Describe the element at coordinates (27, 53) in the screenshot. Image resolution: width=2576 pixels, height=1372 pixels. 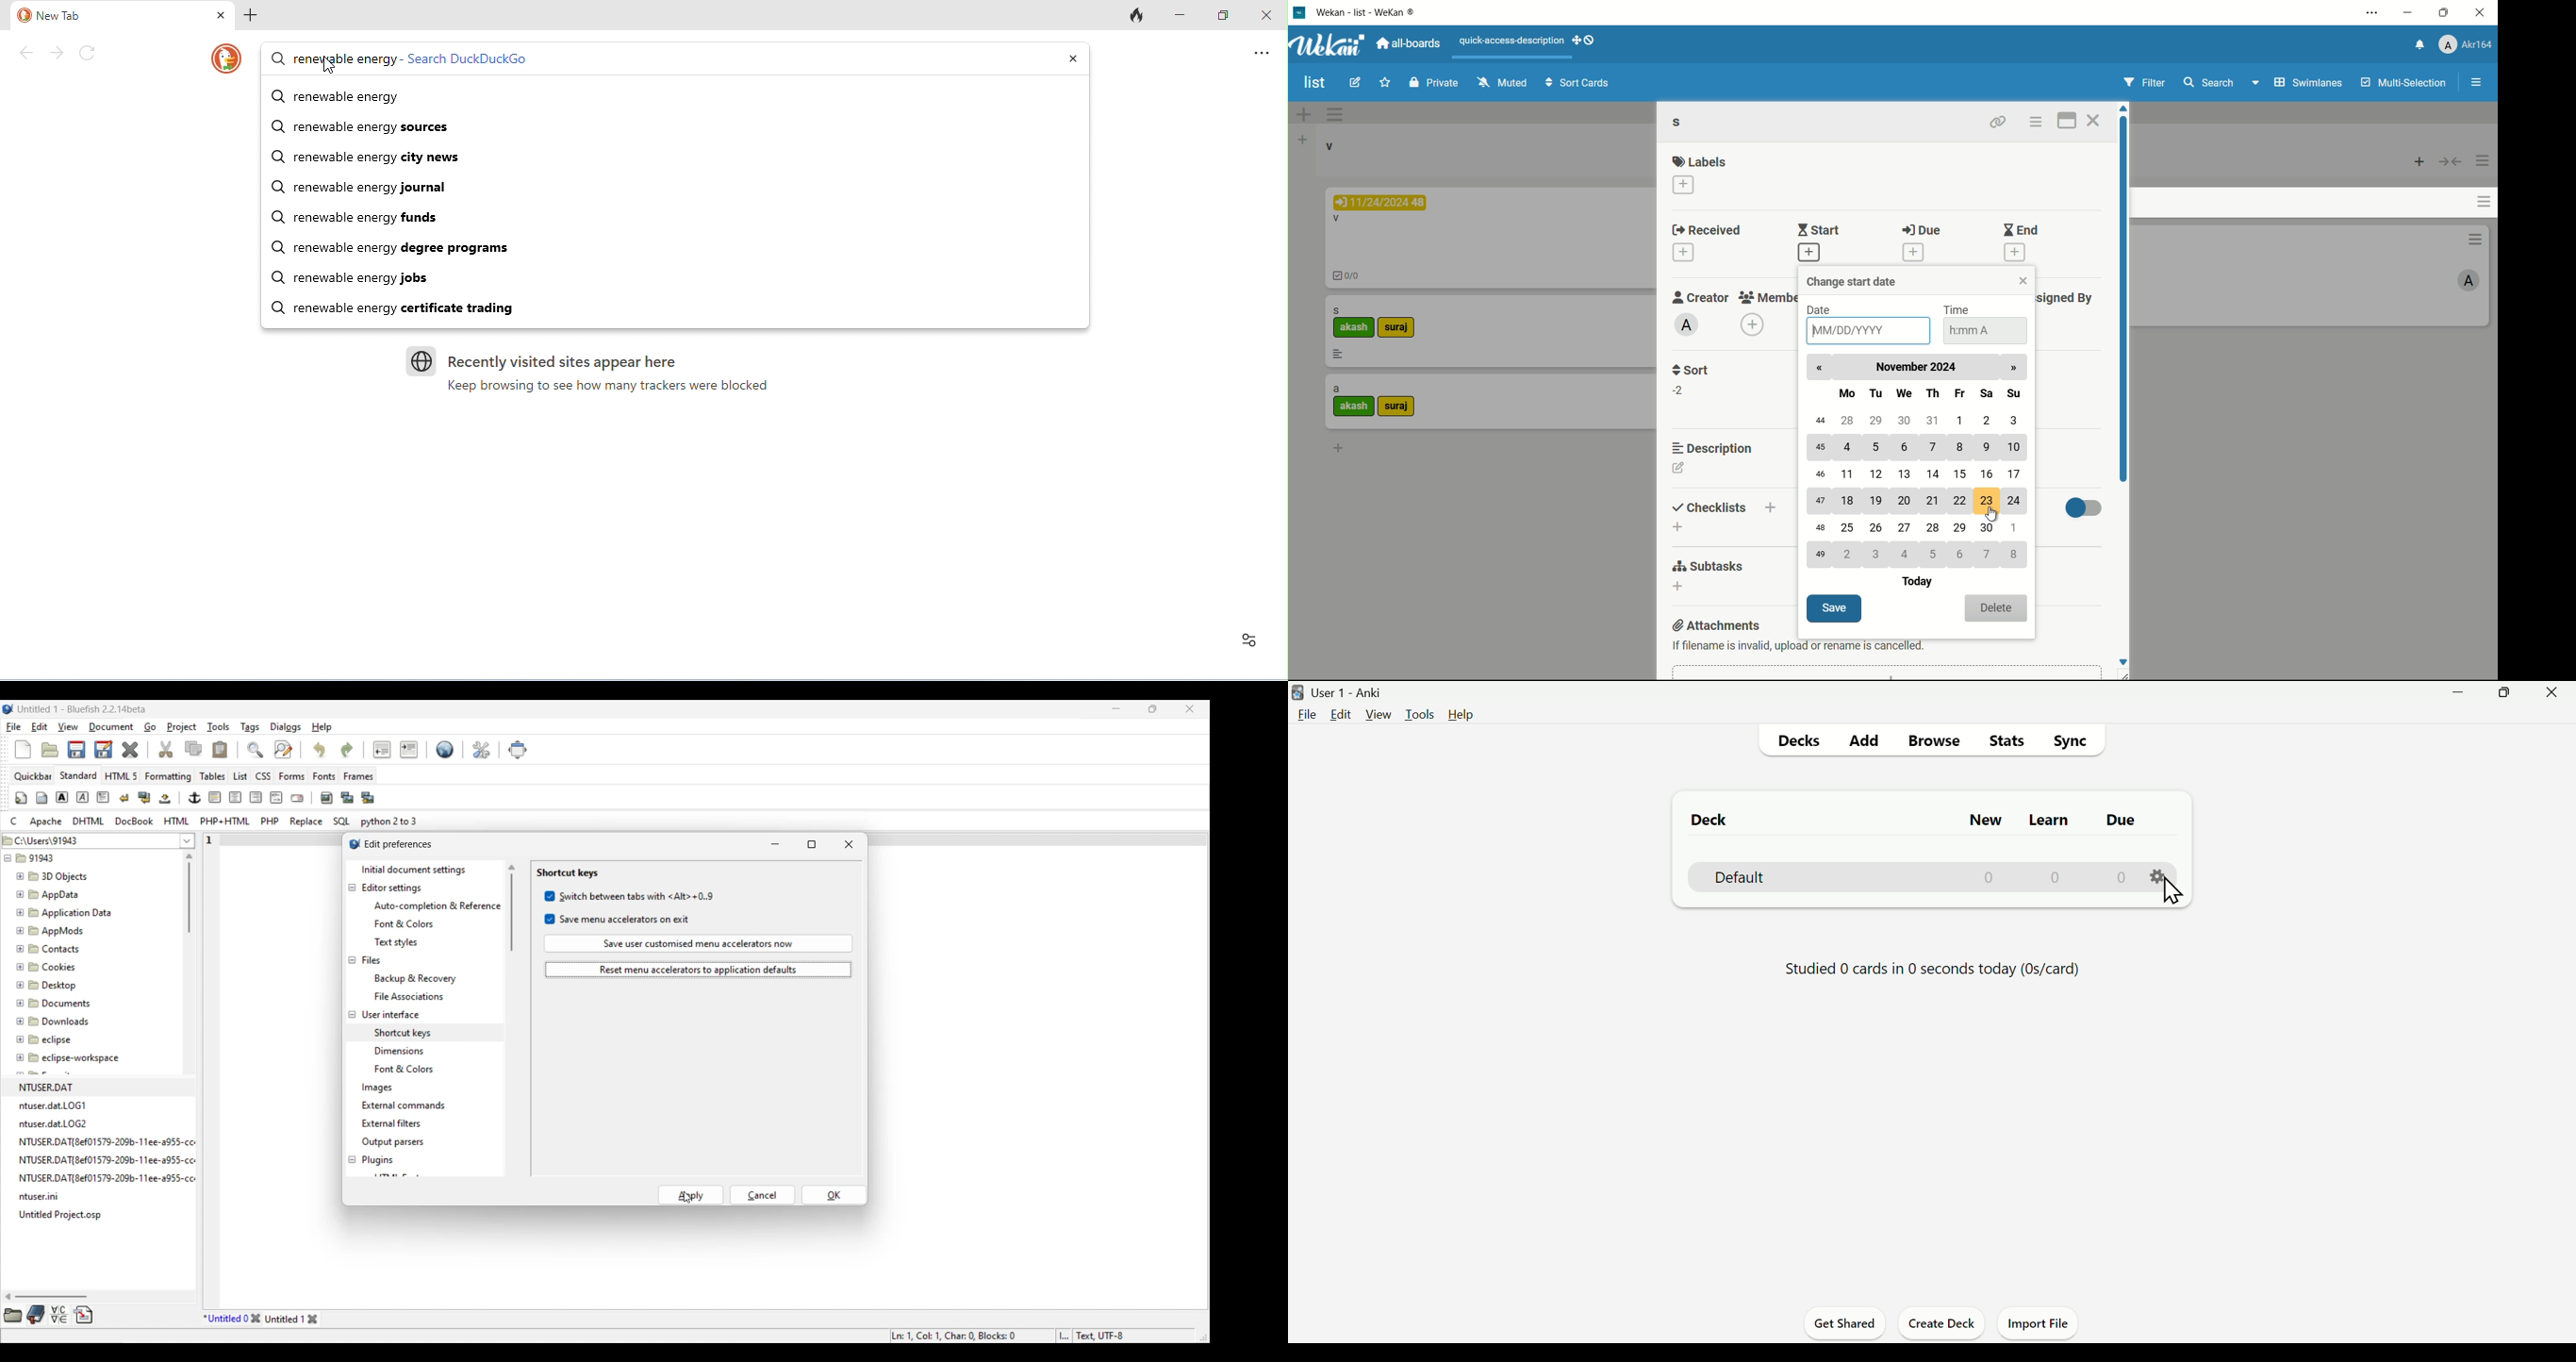
I see `back` at that location.